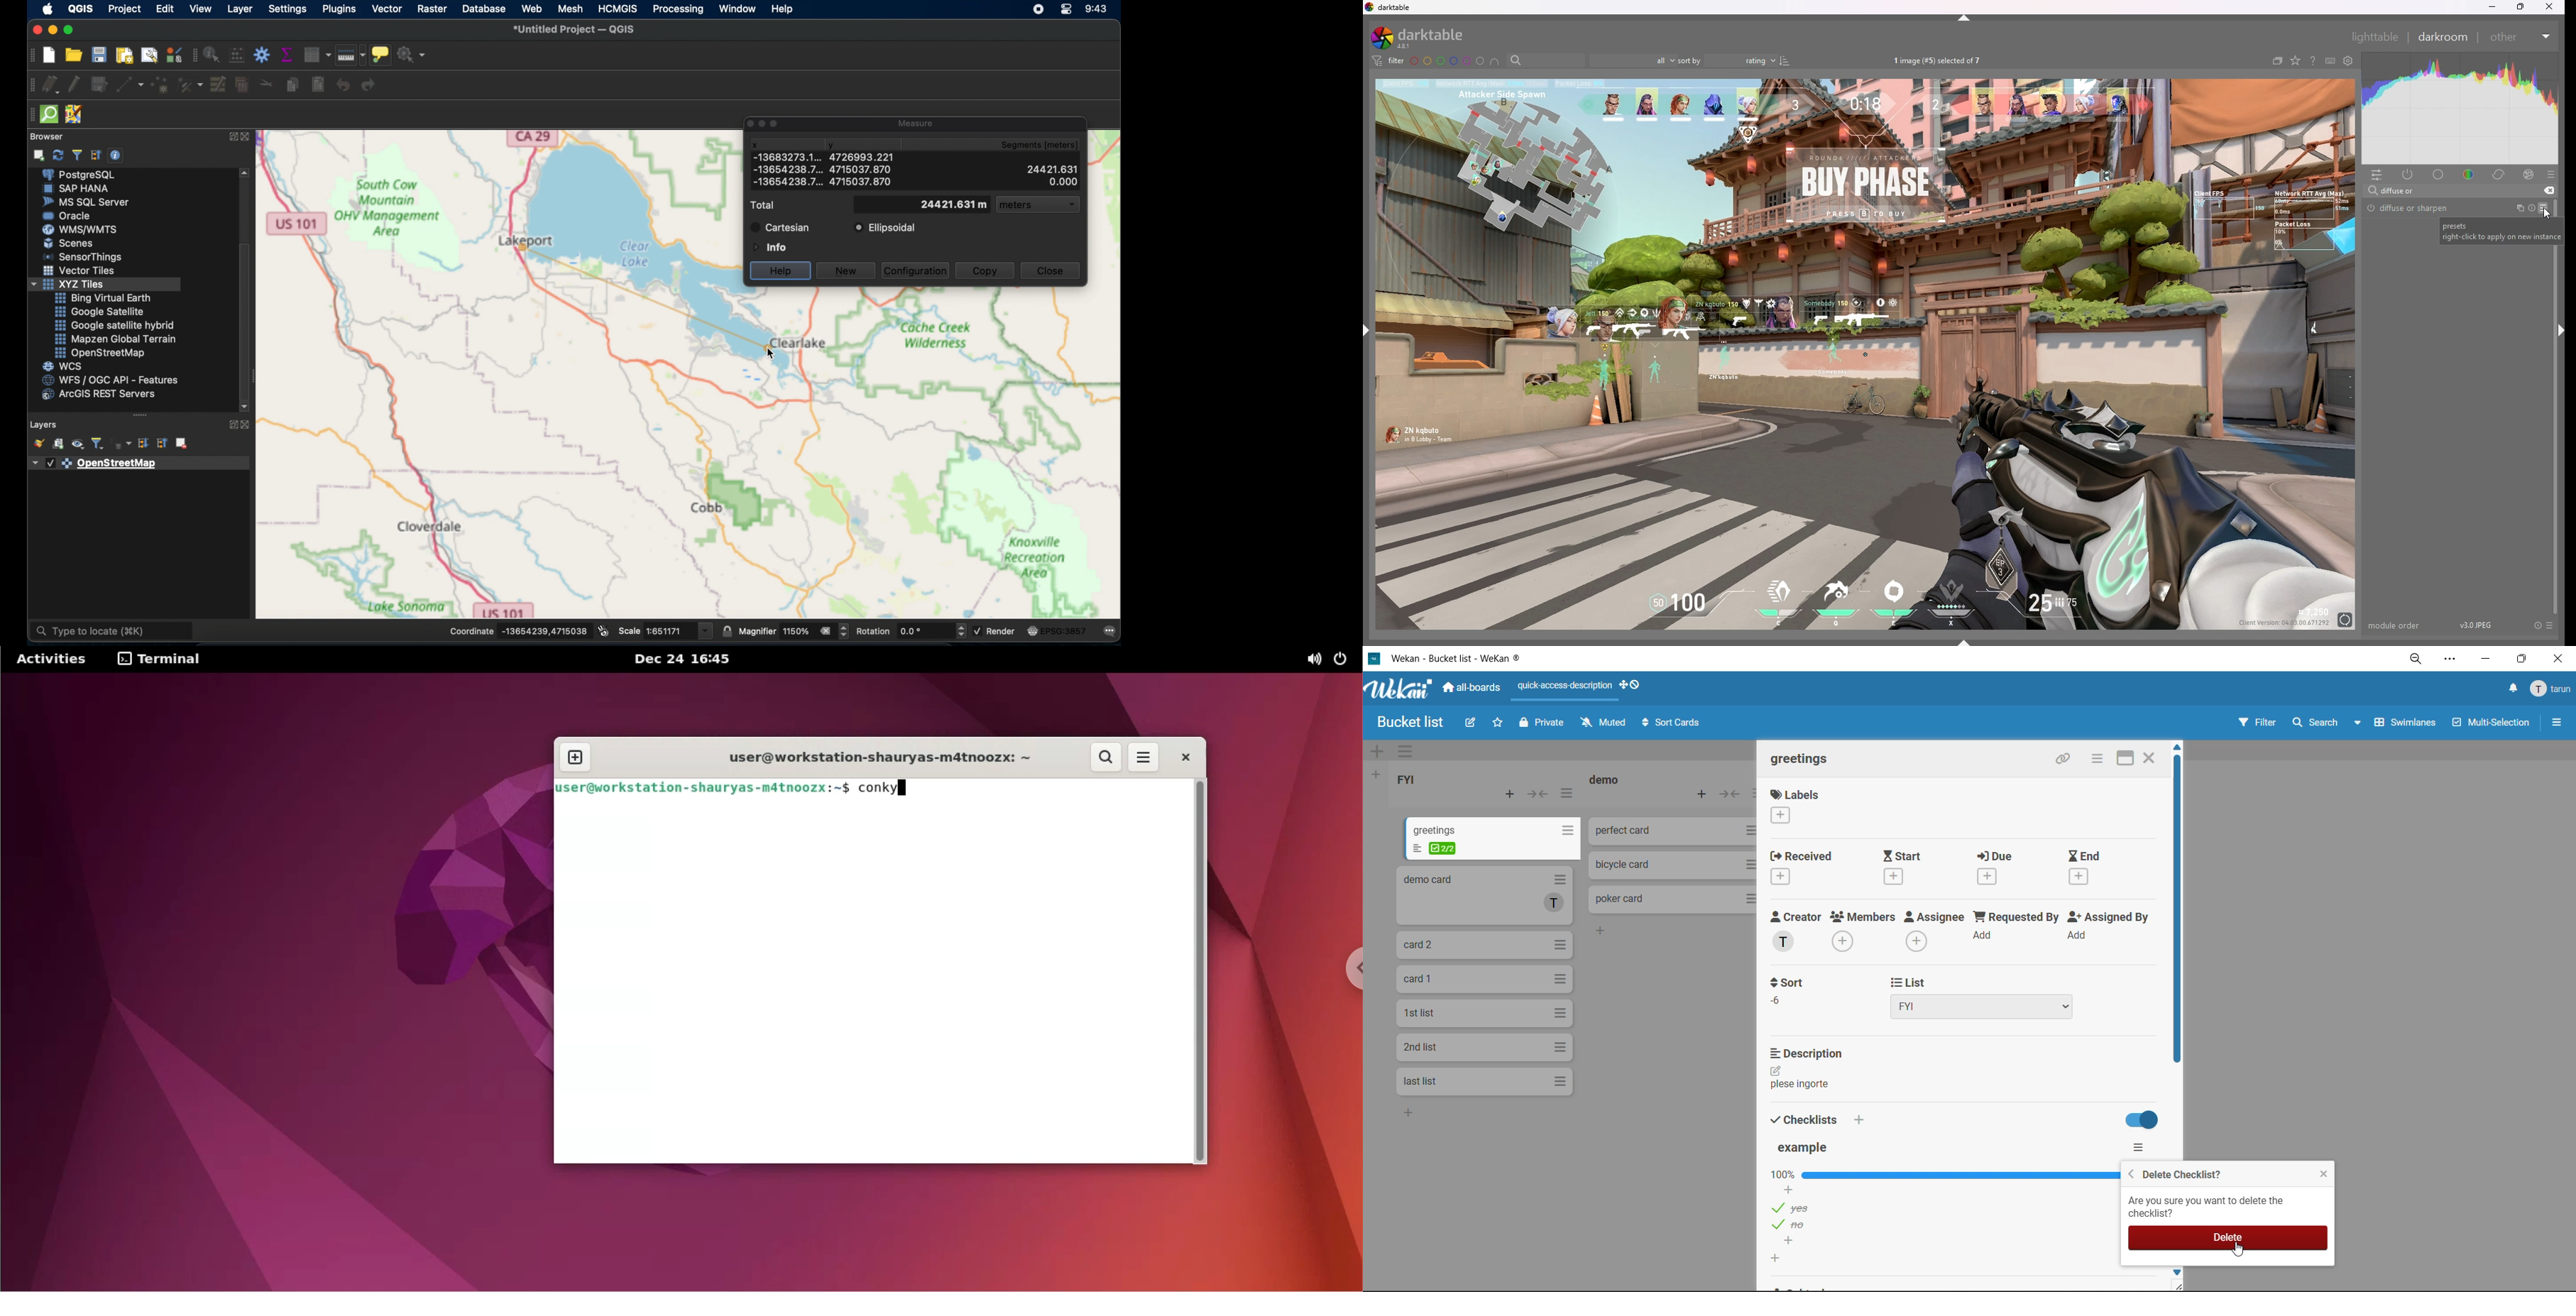 Image resolution: width=2576 pixels, height=1316 pixels. Describe the element at coordinates (181, 442) in the screenshot. I see `remove layer` at that location.